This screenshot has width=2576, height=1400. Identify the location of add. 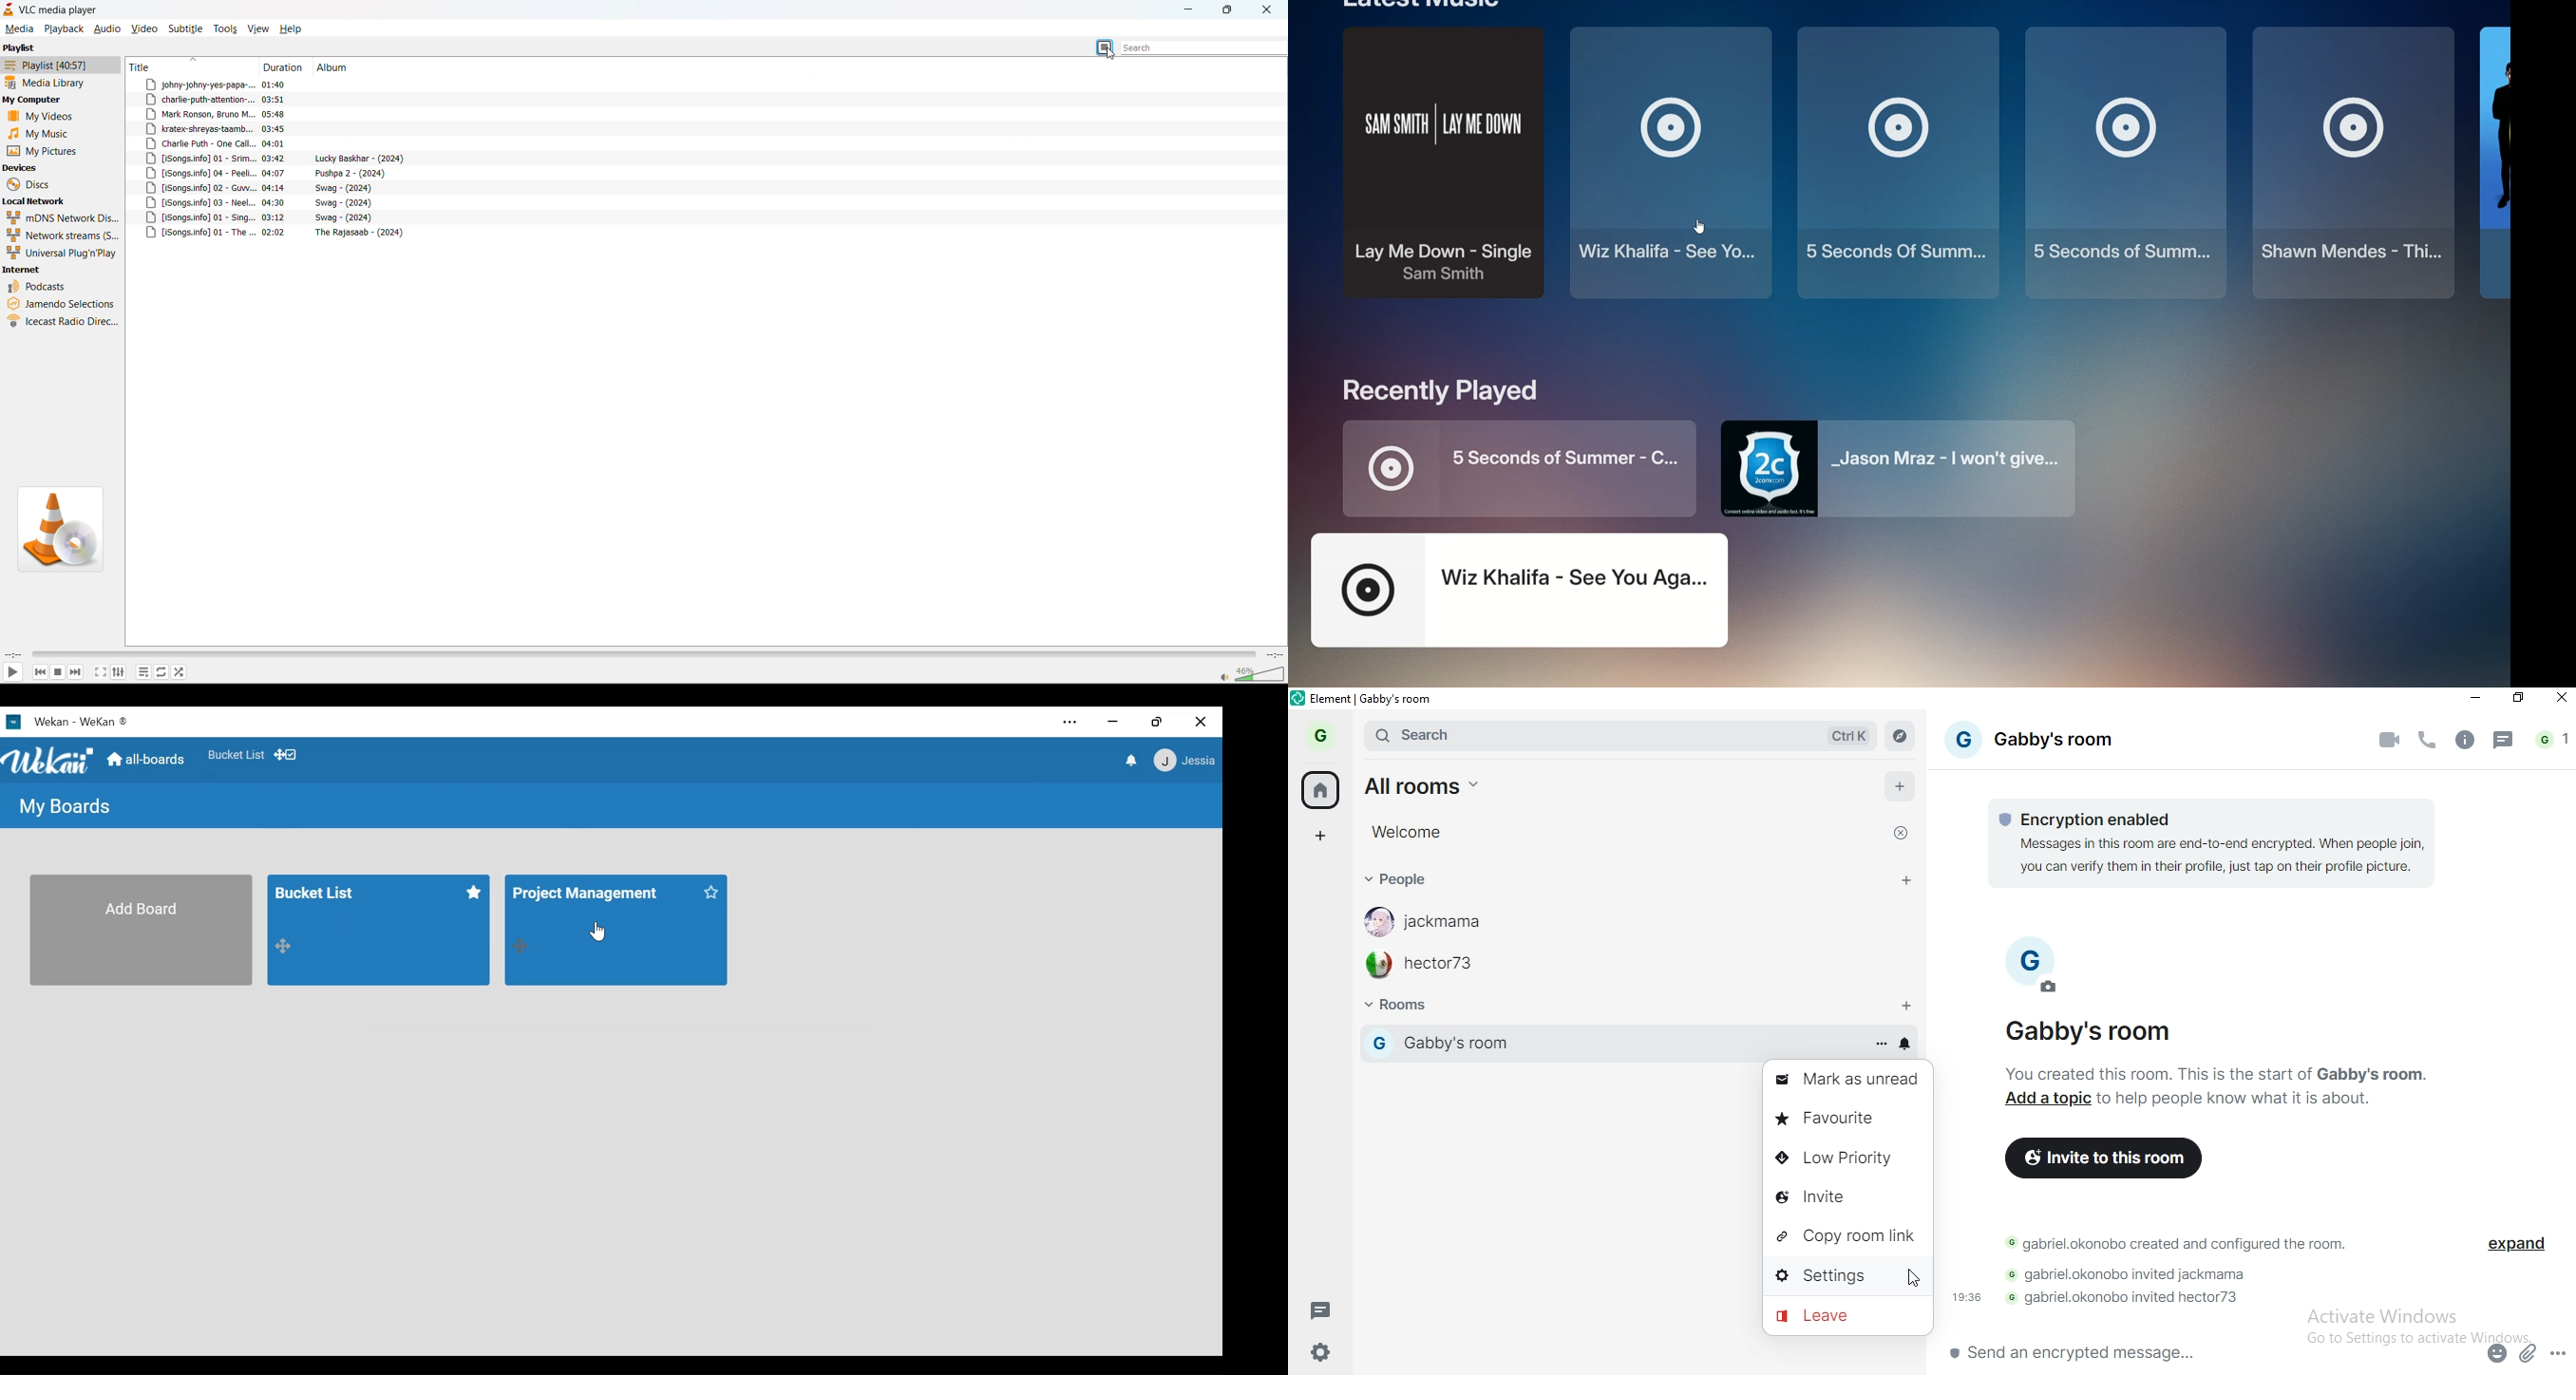
(1902, 785).